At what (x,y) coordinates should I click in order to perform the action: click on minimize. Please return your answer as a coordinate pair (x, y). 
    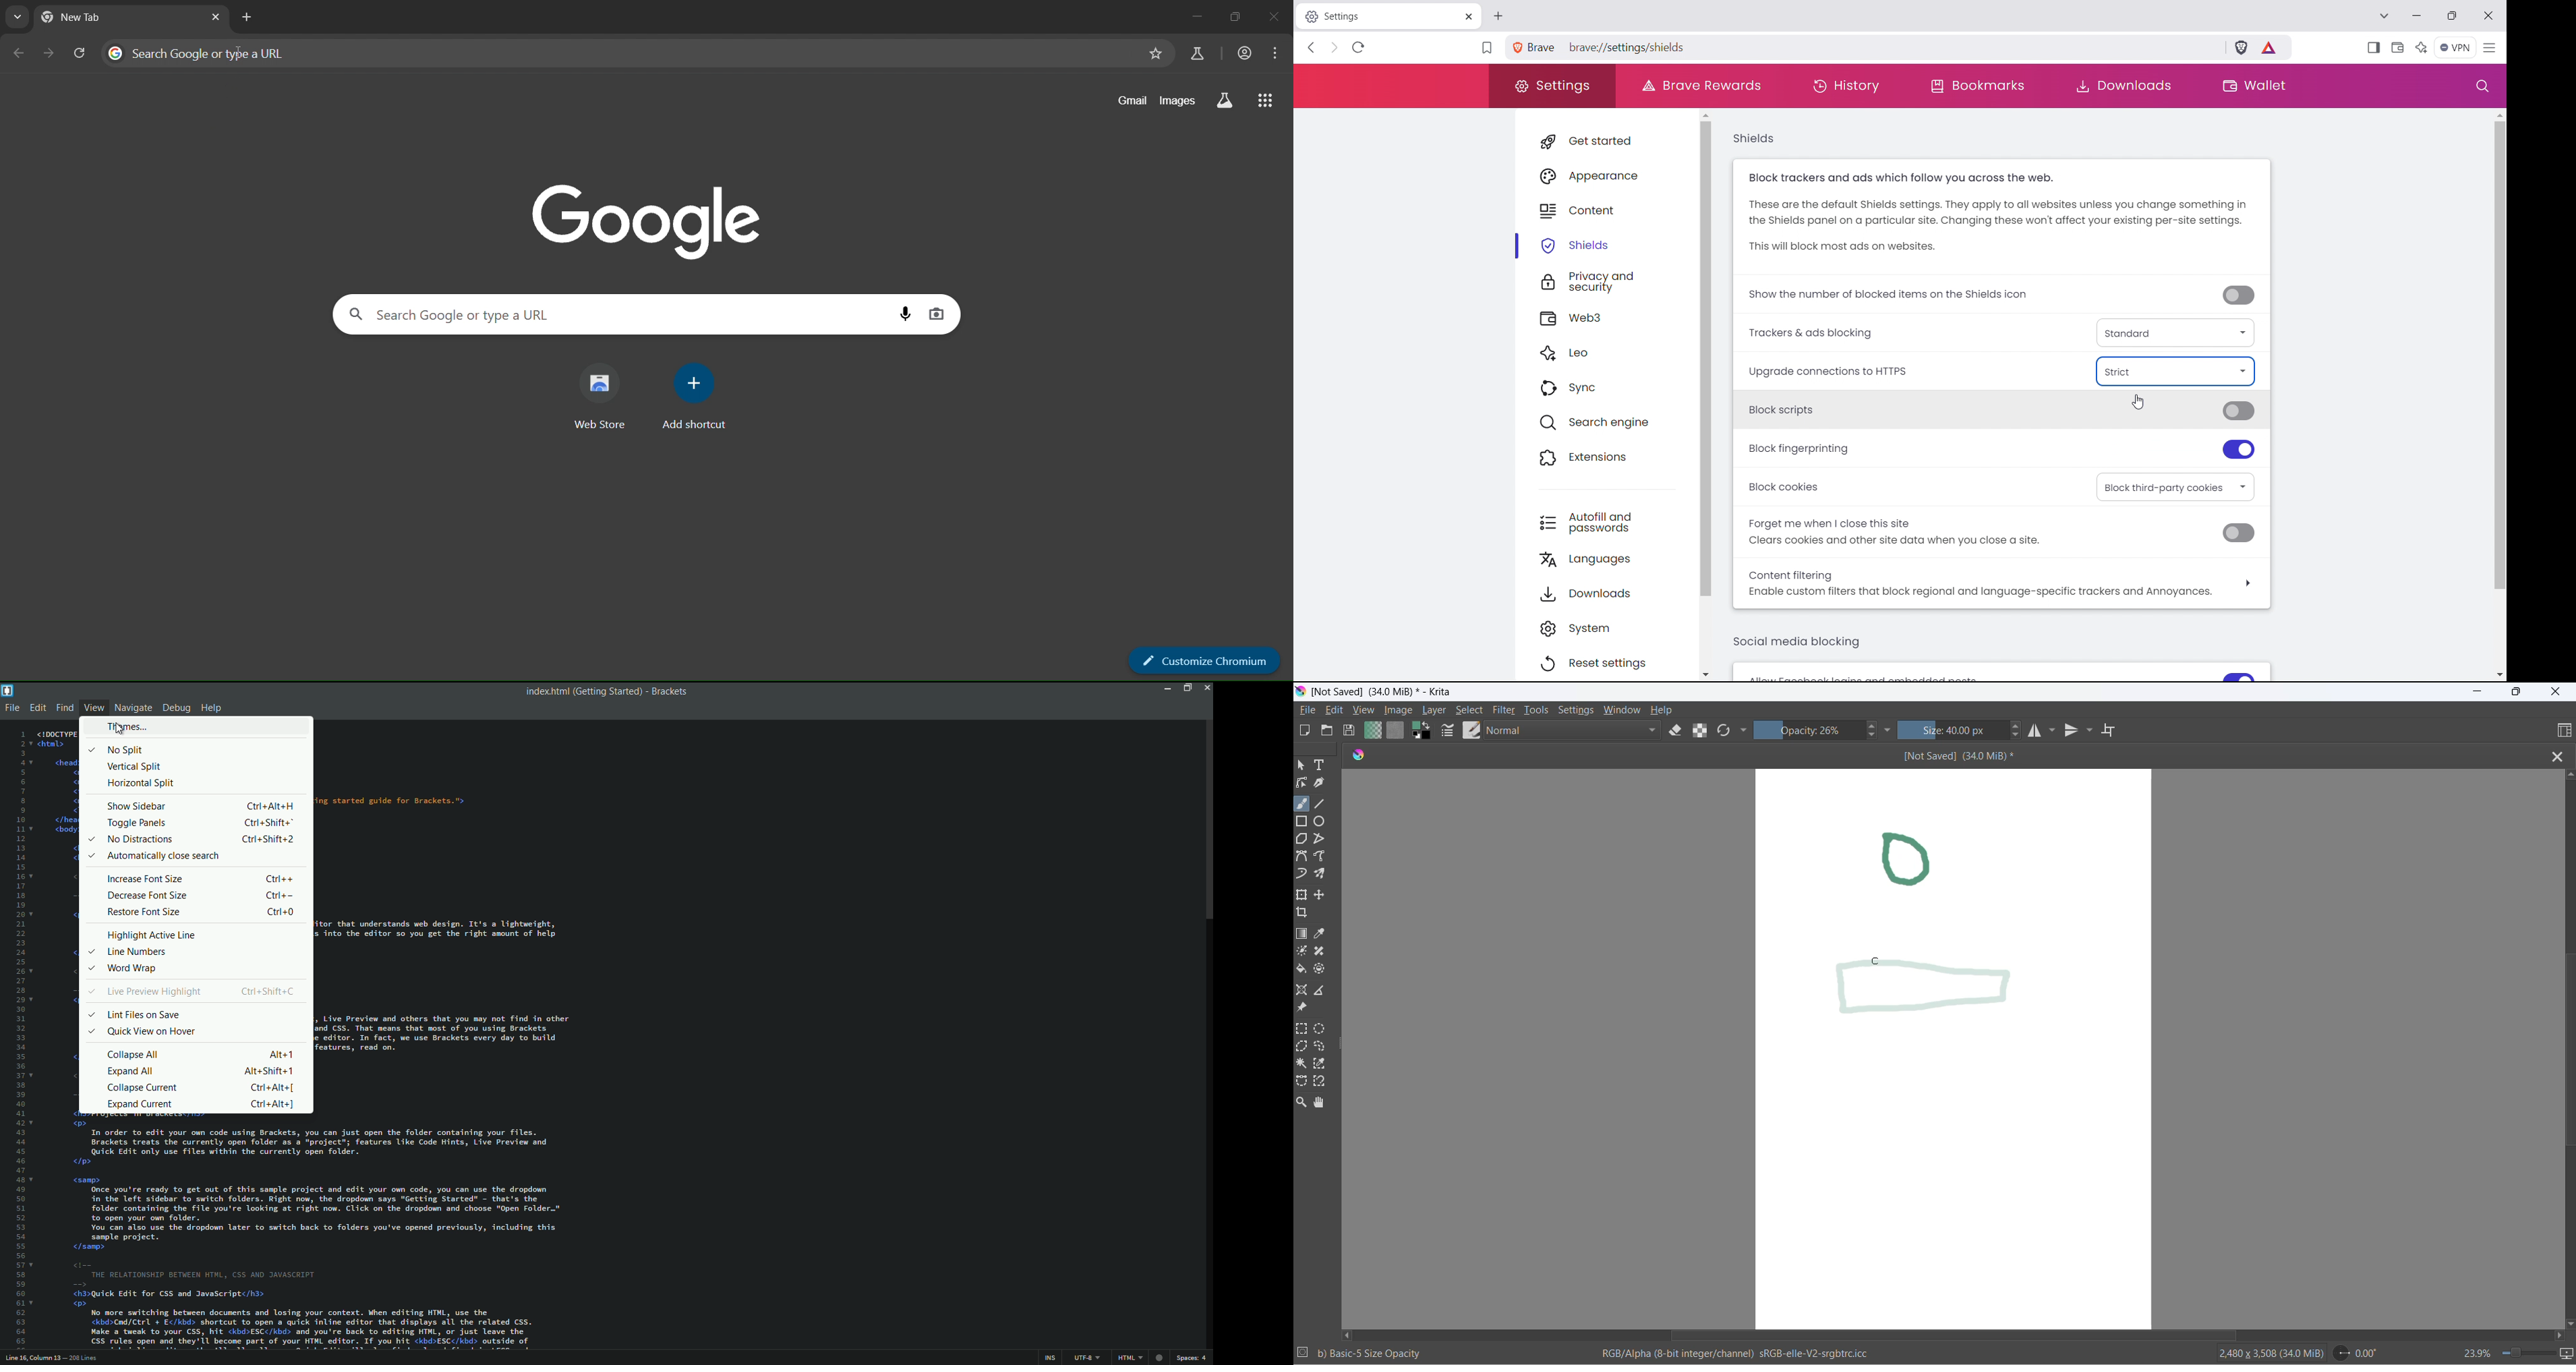
    Looking at the image, I should click on (2478, 691).